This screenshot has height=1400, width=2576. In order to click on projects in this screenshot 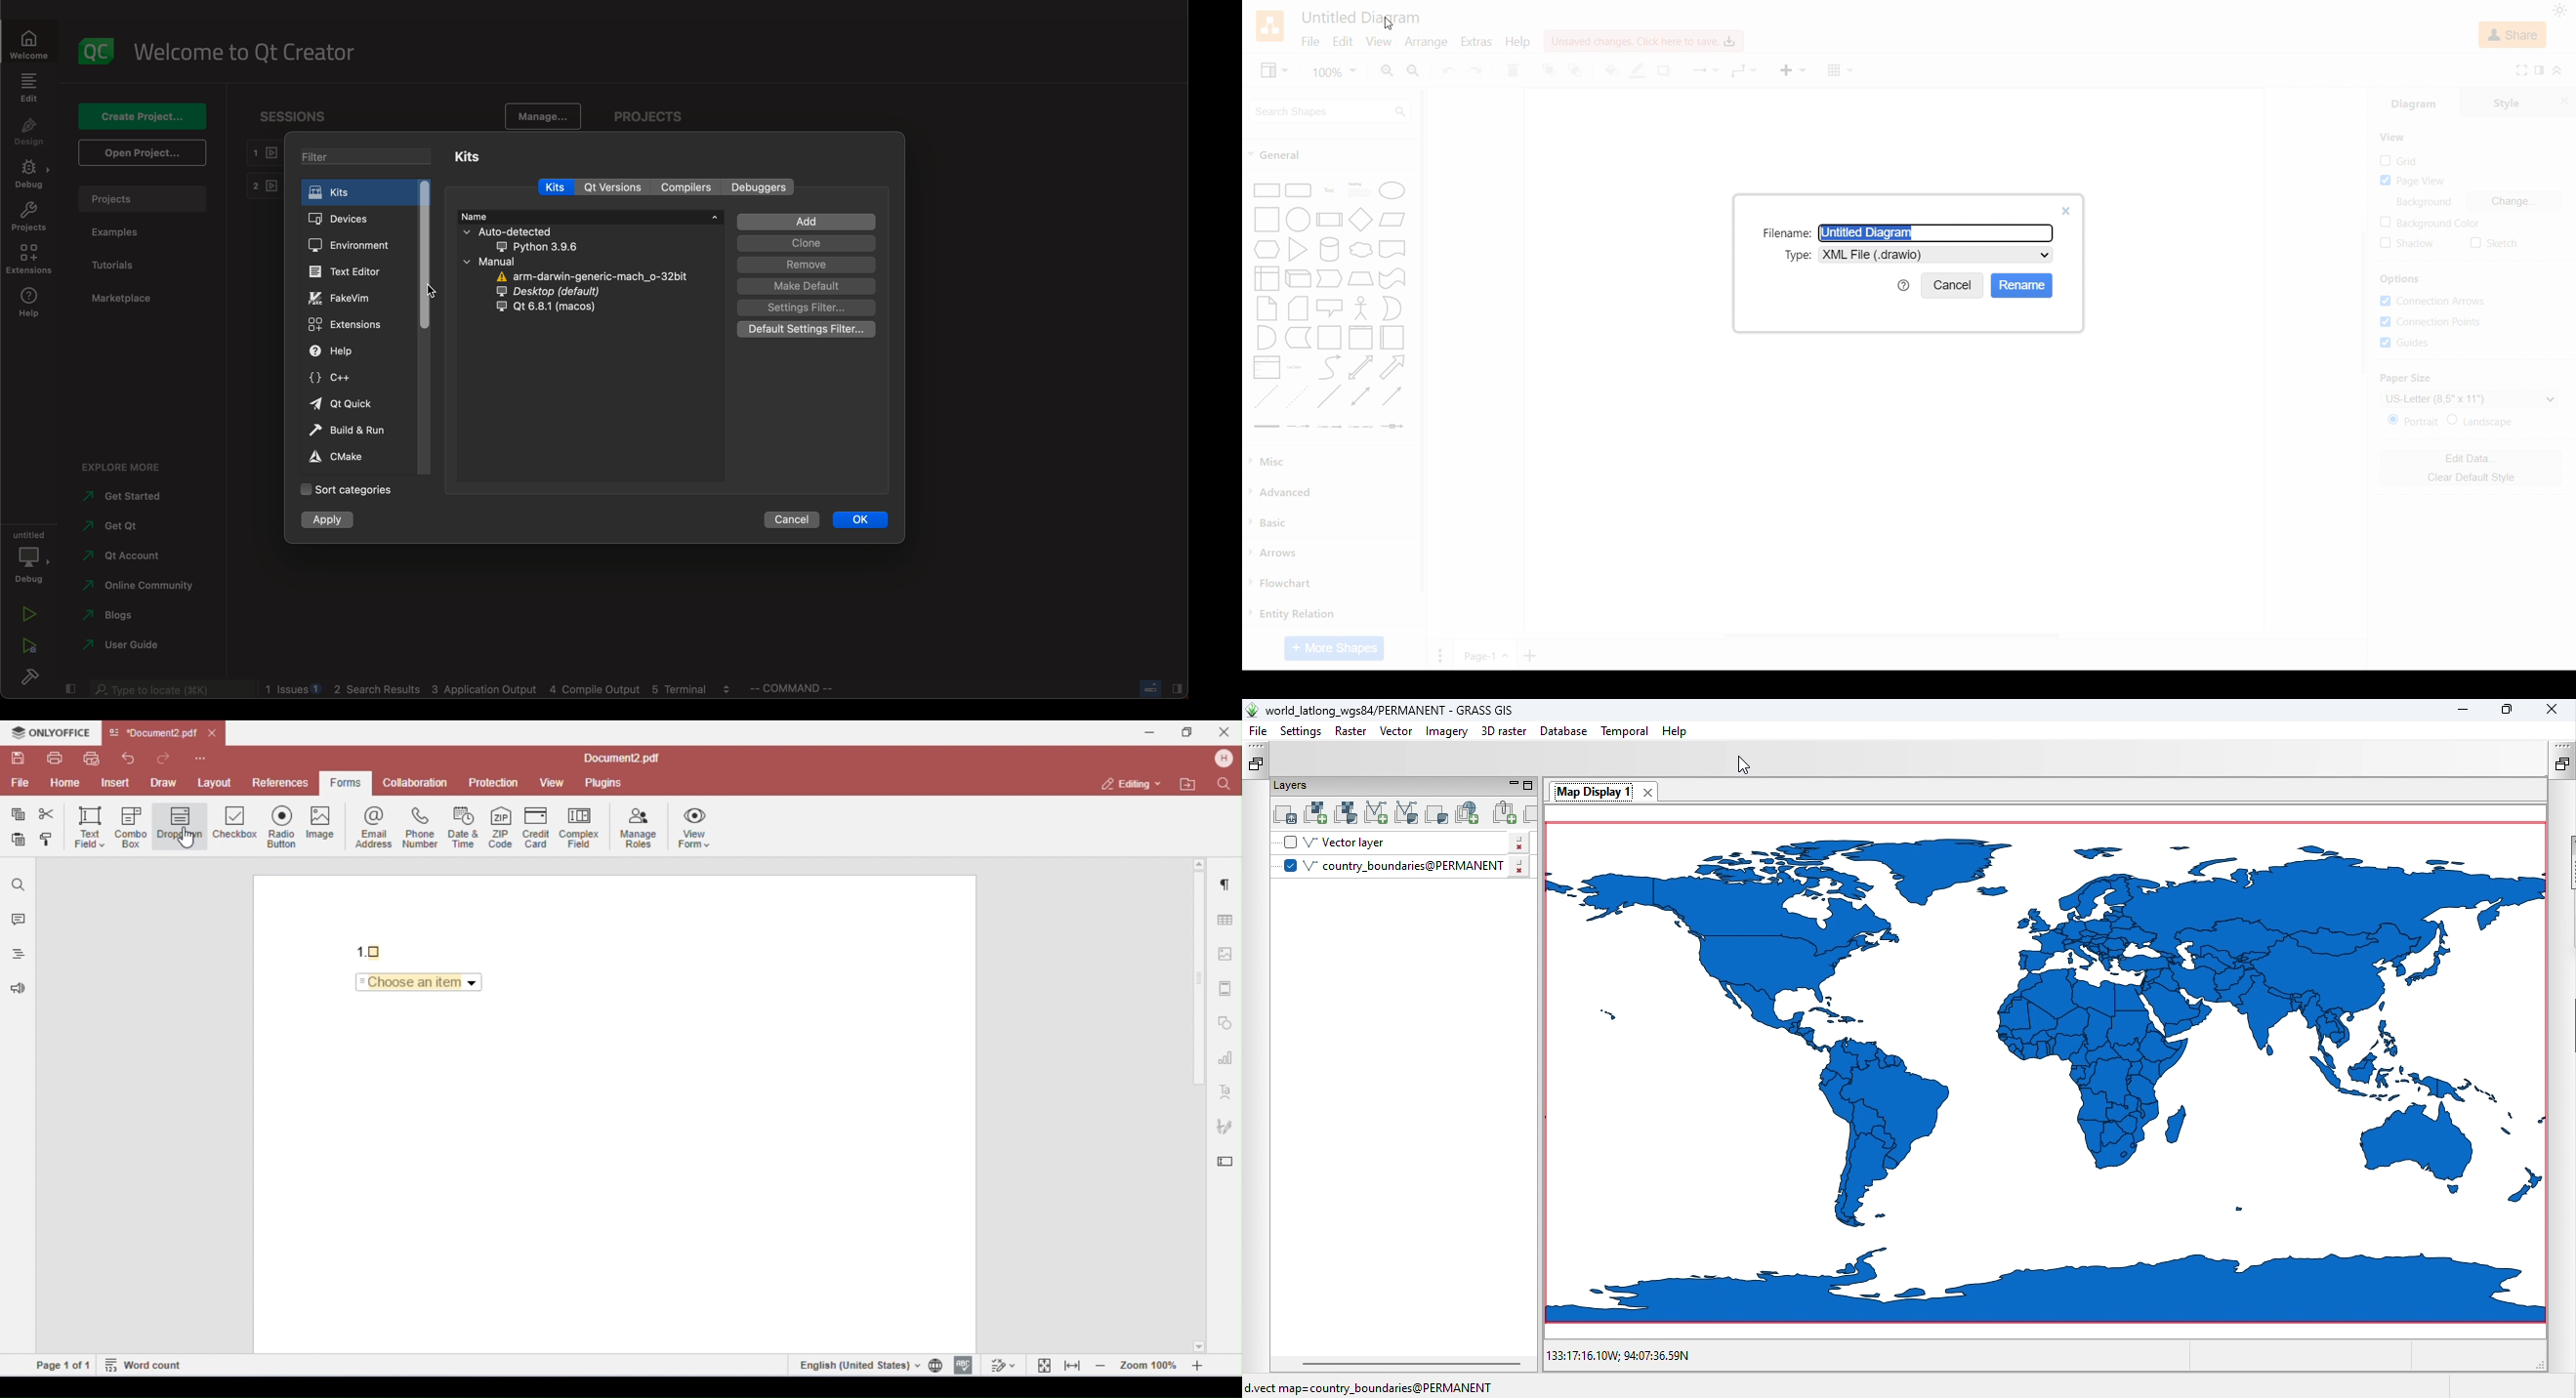, I will do `click(142, 199)`.